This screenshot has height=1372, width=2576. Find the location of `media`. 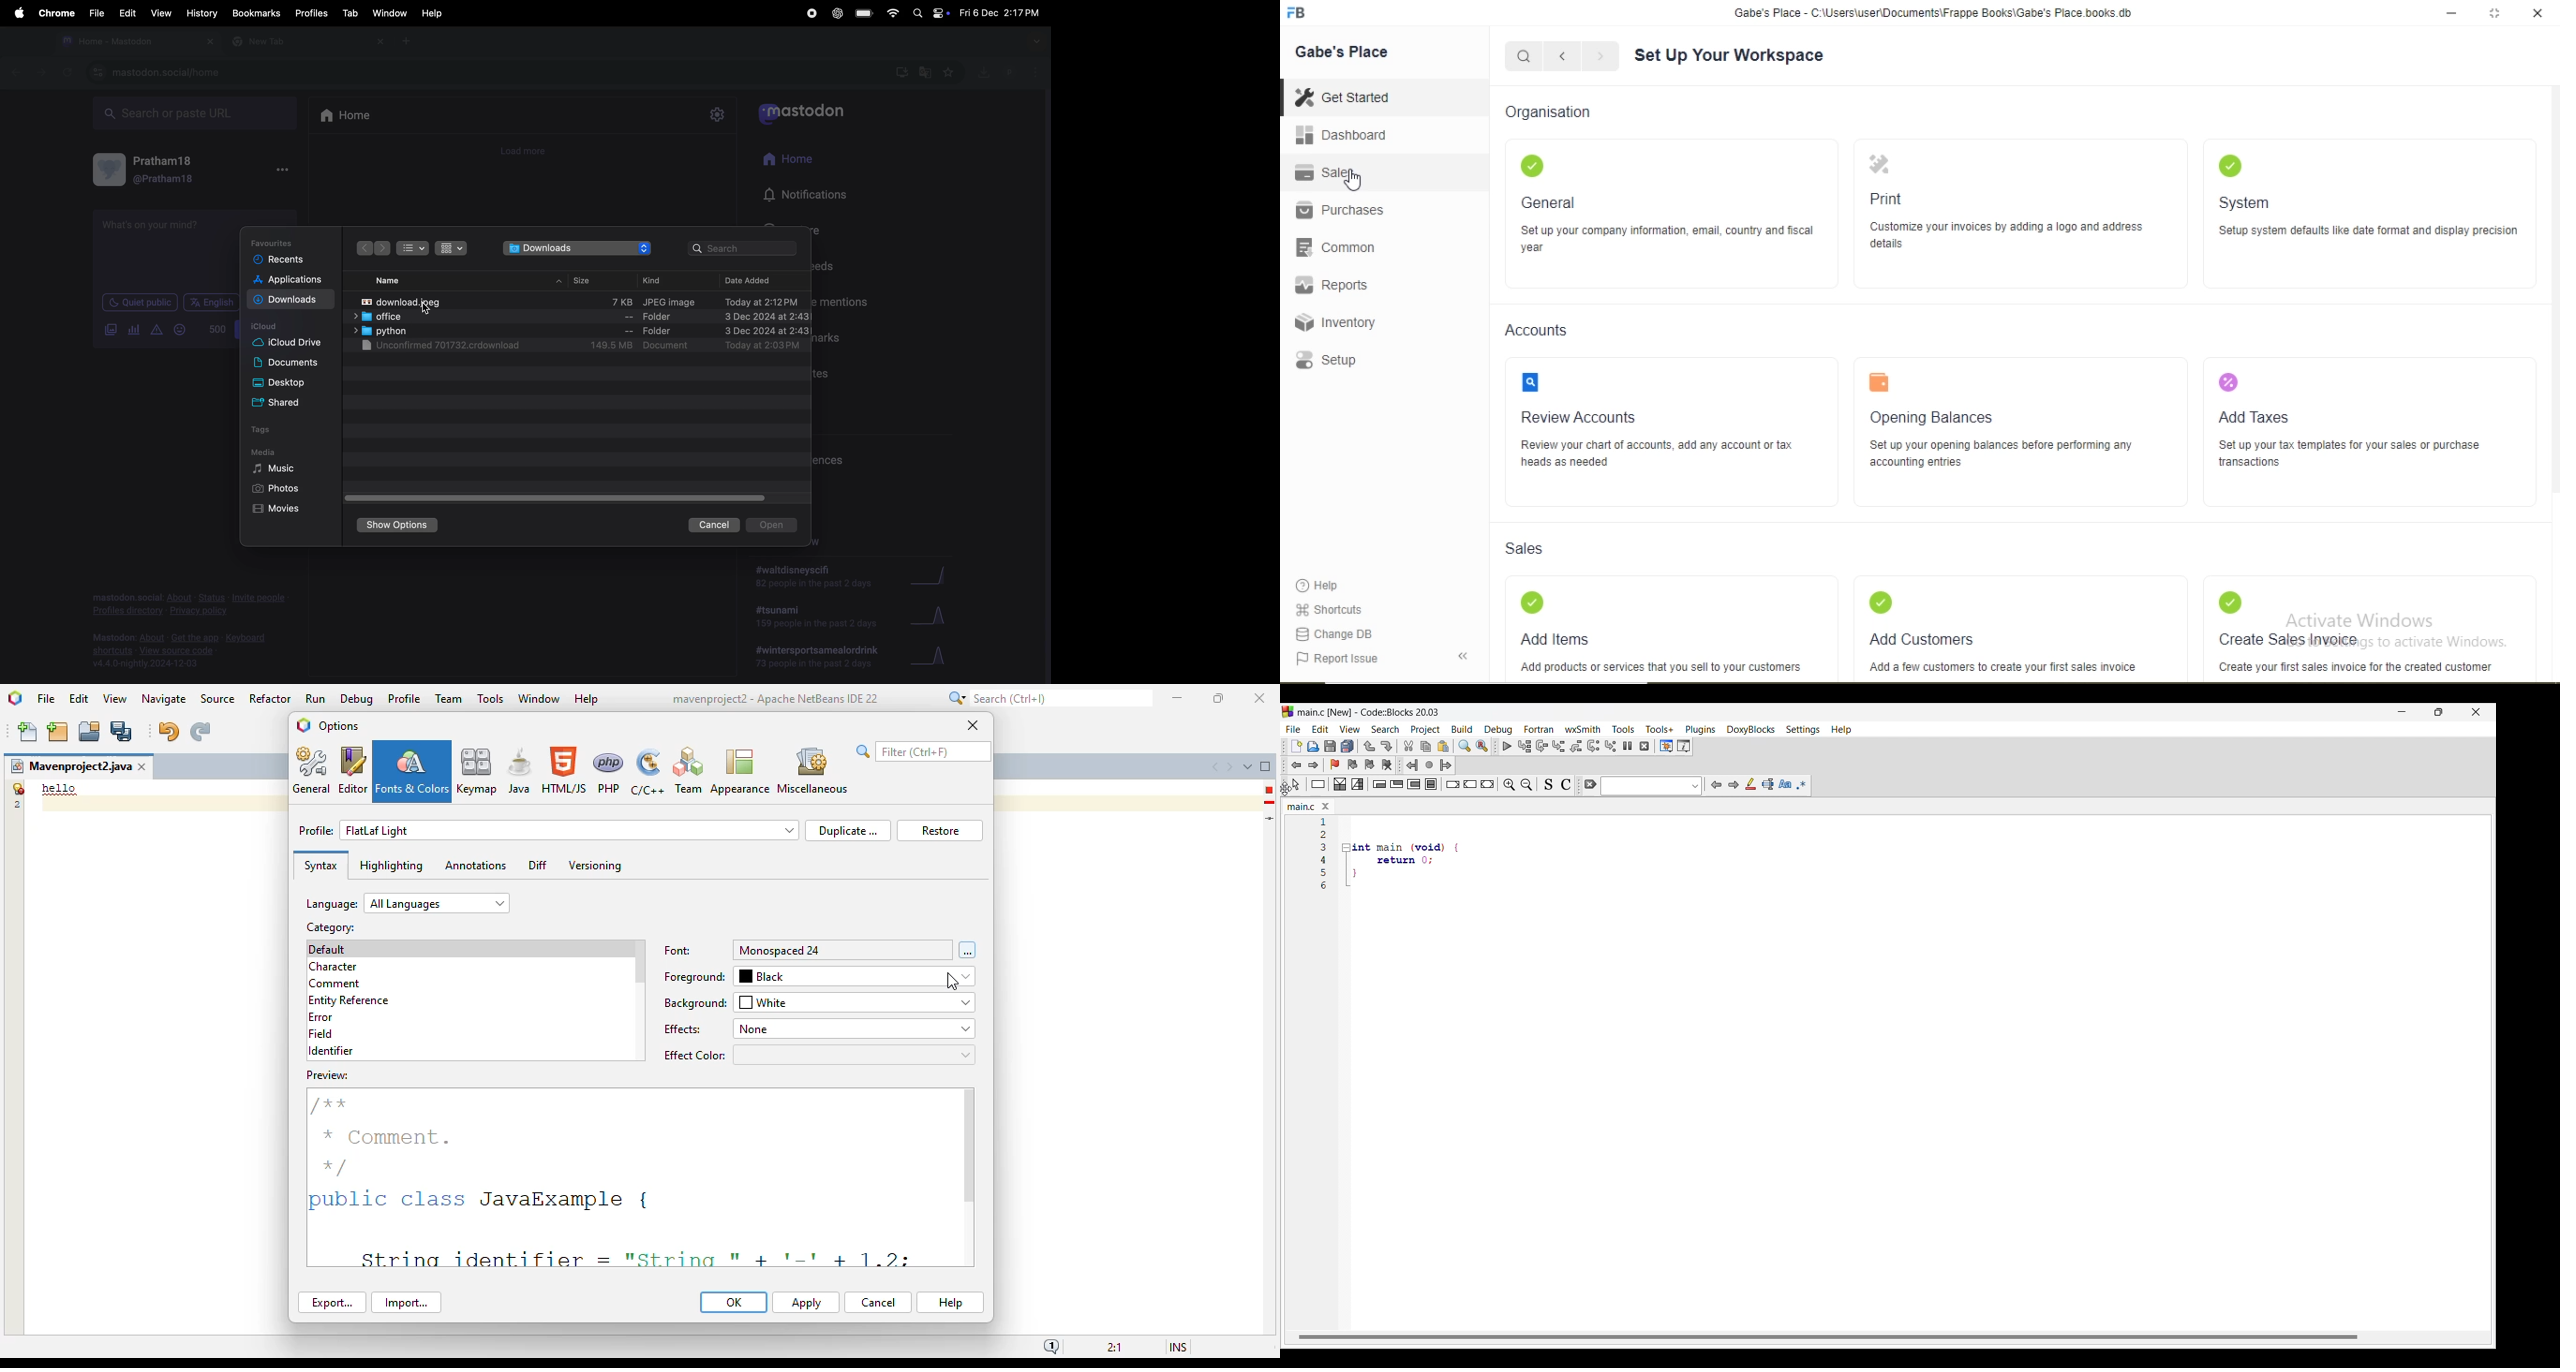

media is located at coordinates (266, 453).